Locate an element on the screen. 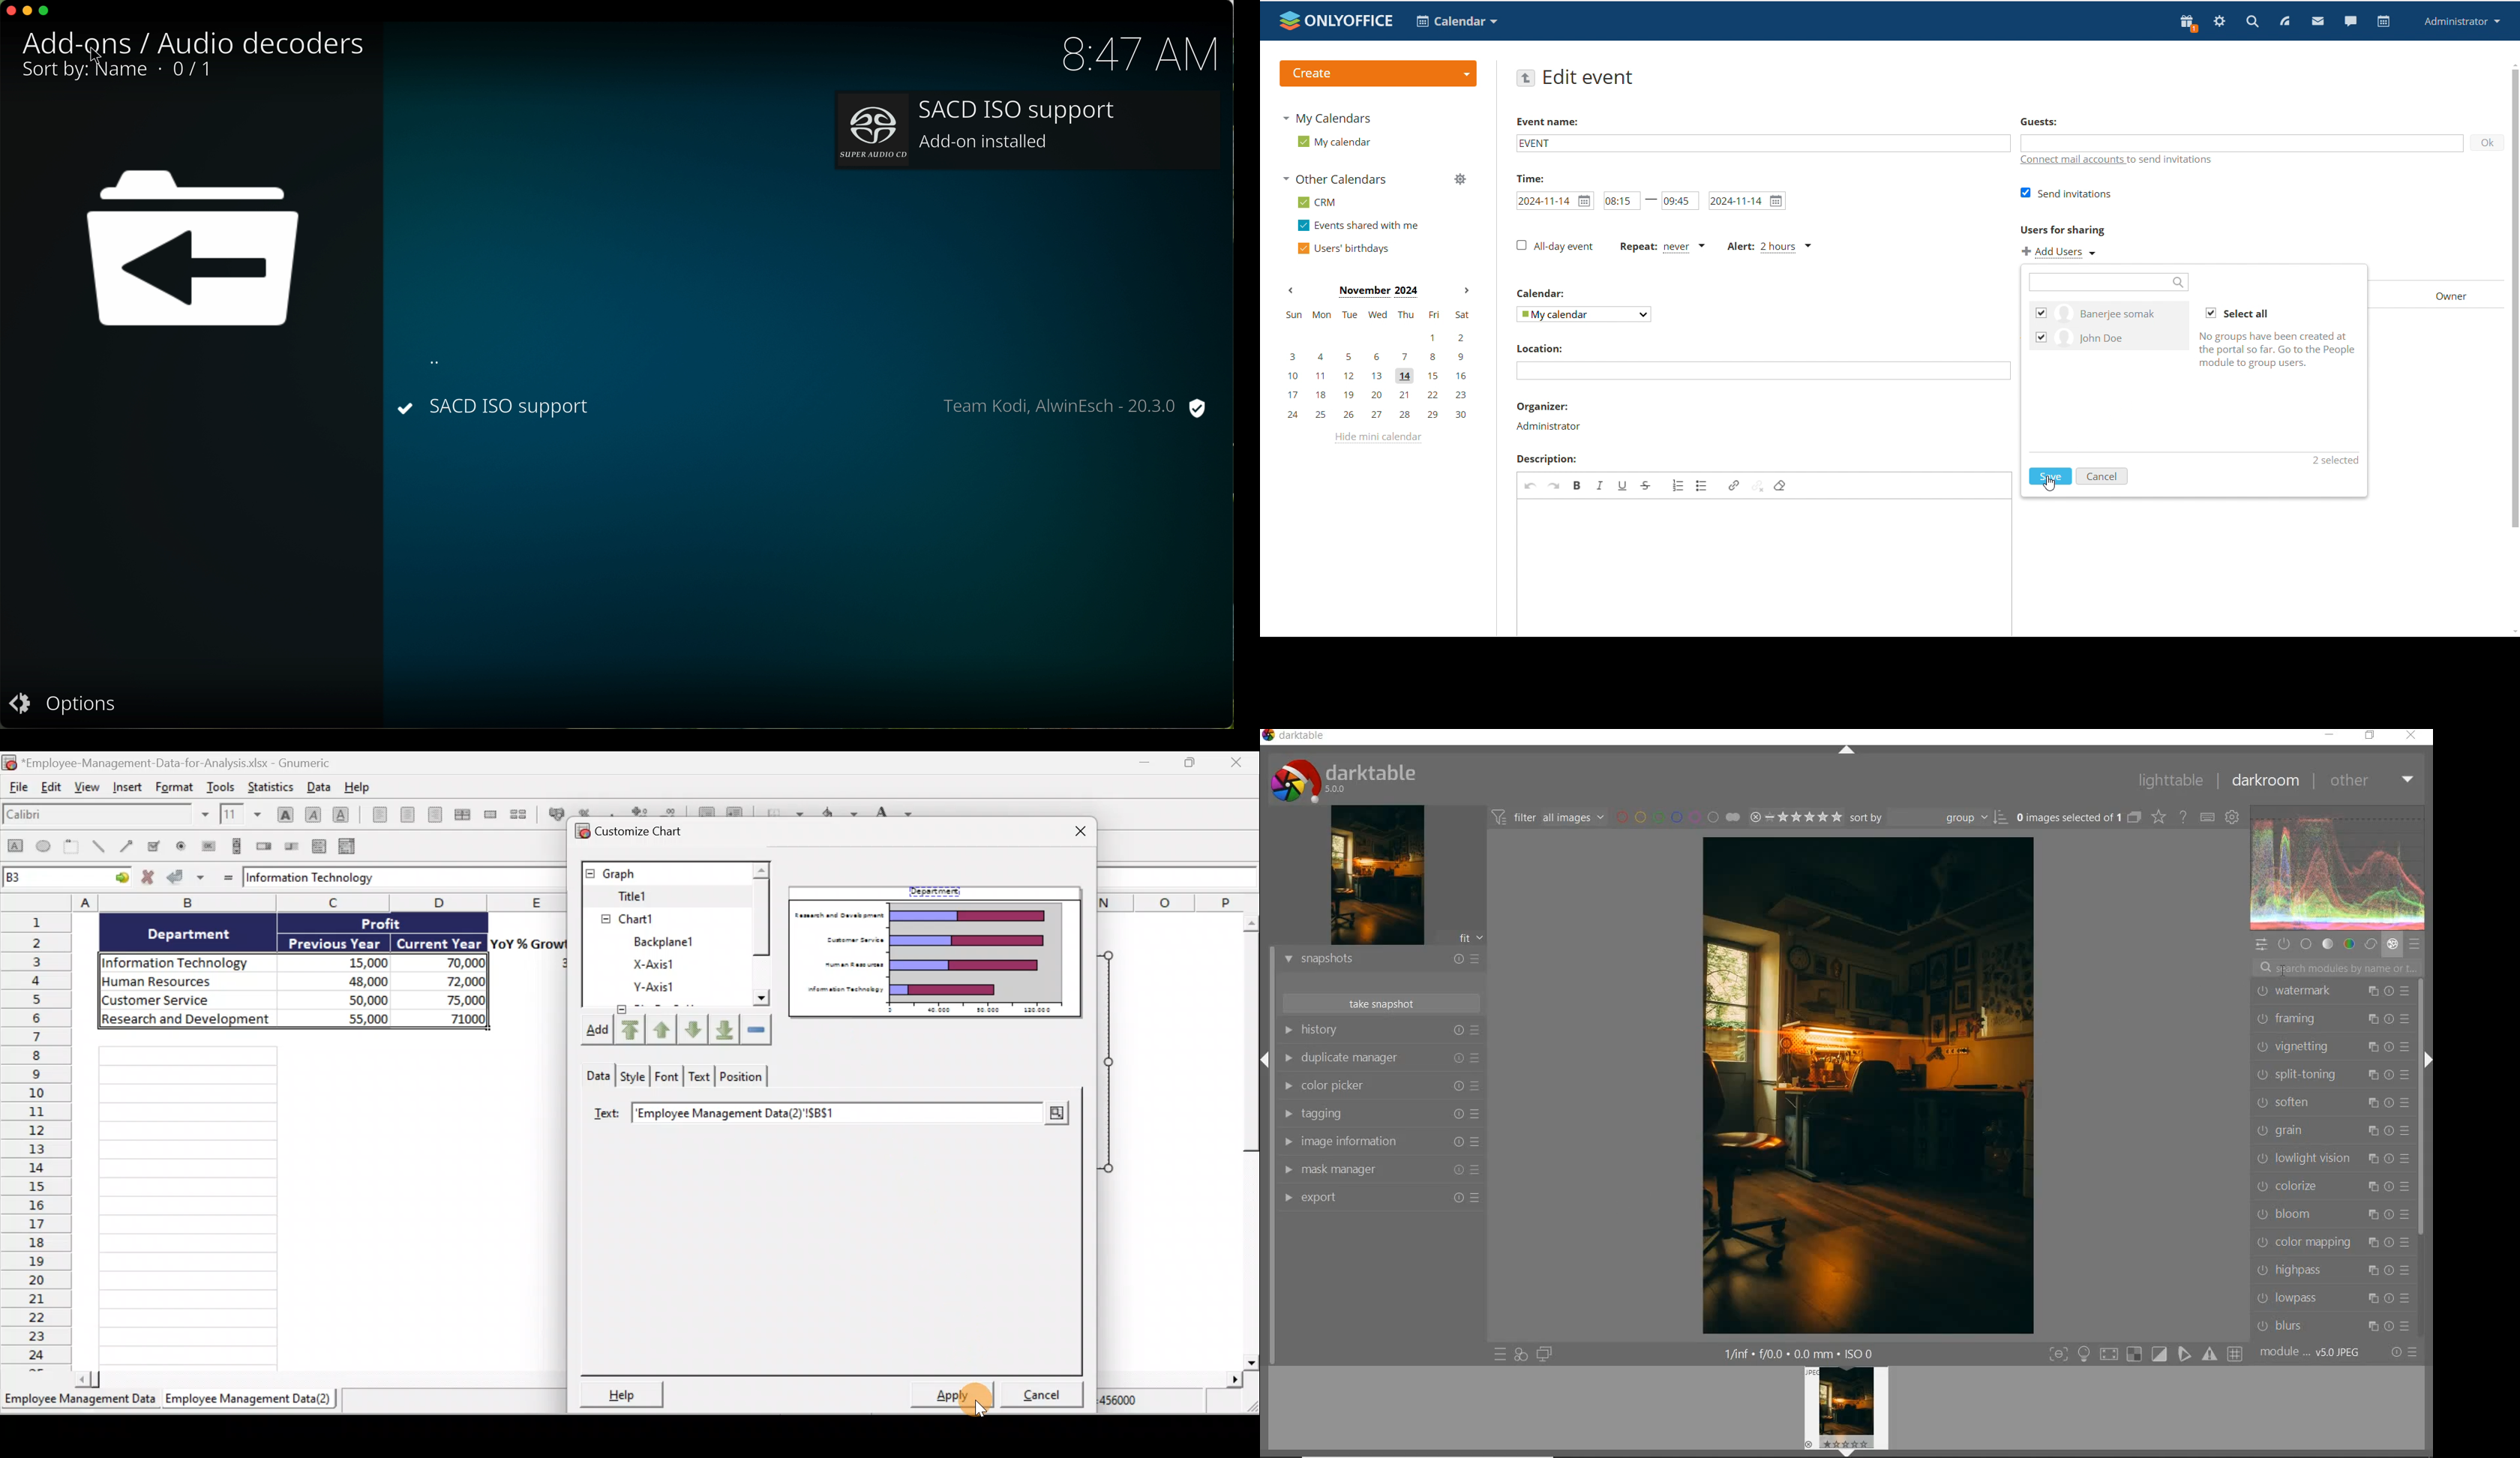 The height and width of the screenshot is (1484, 2520). Graph is located at coordinates (663, 873).